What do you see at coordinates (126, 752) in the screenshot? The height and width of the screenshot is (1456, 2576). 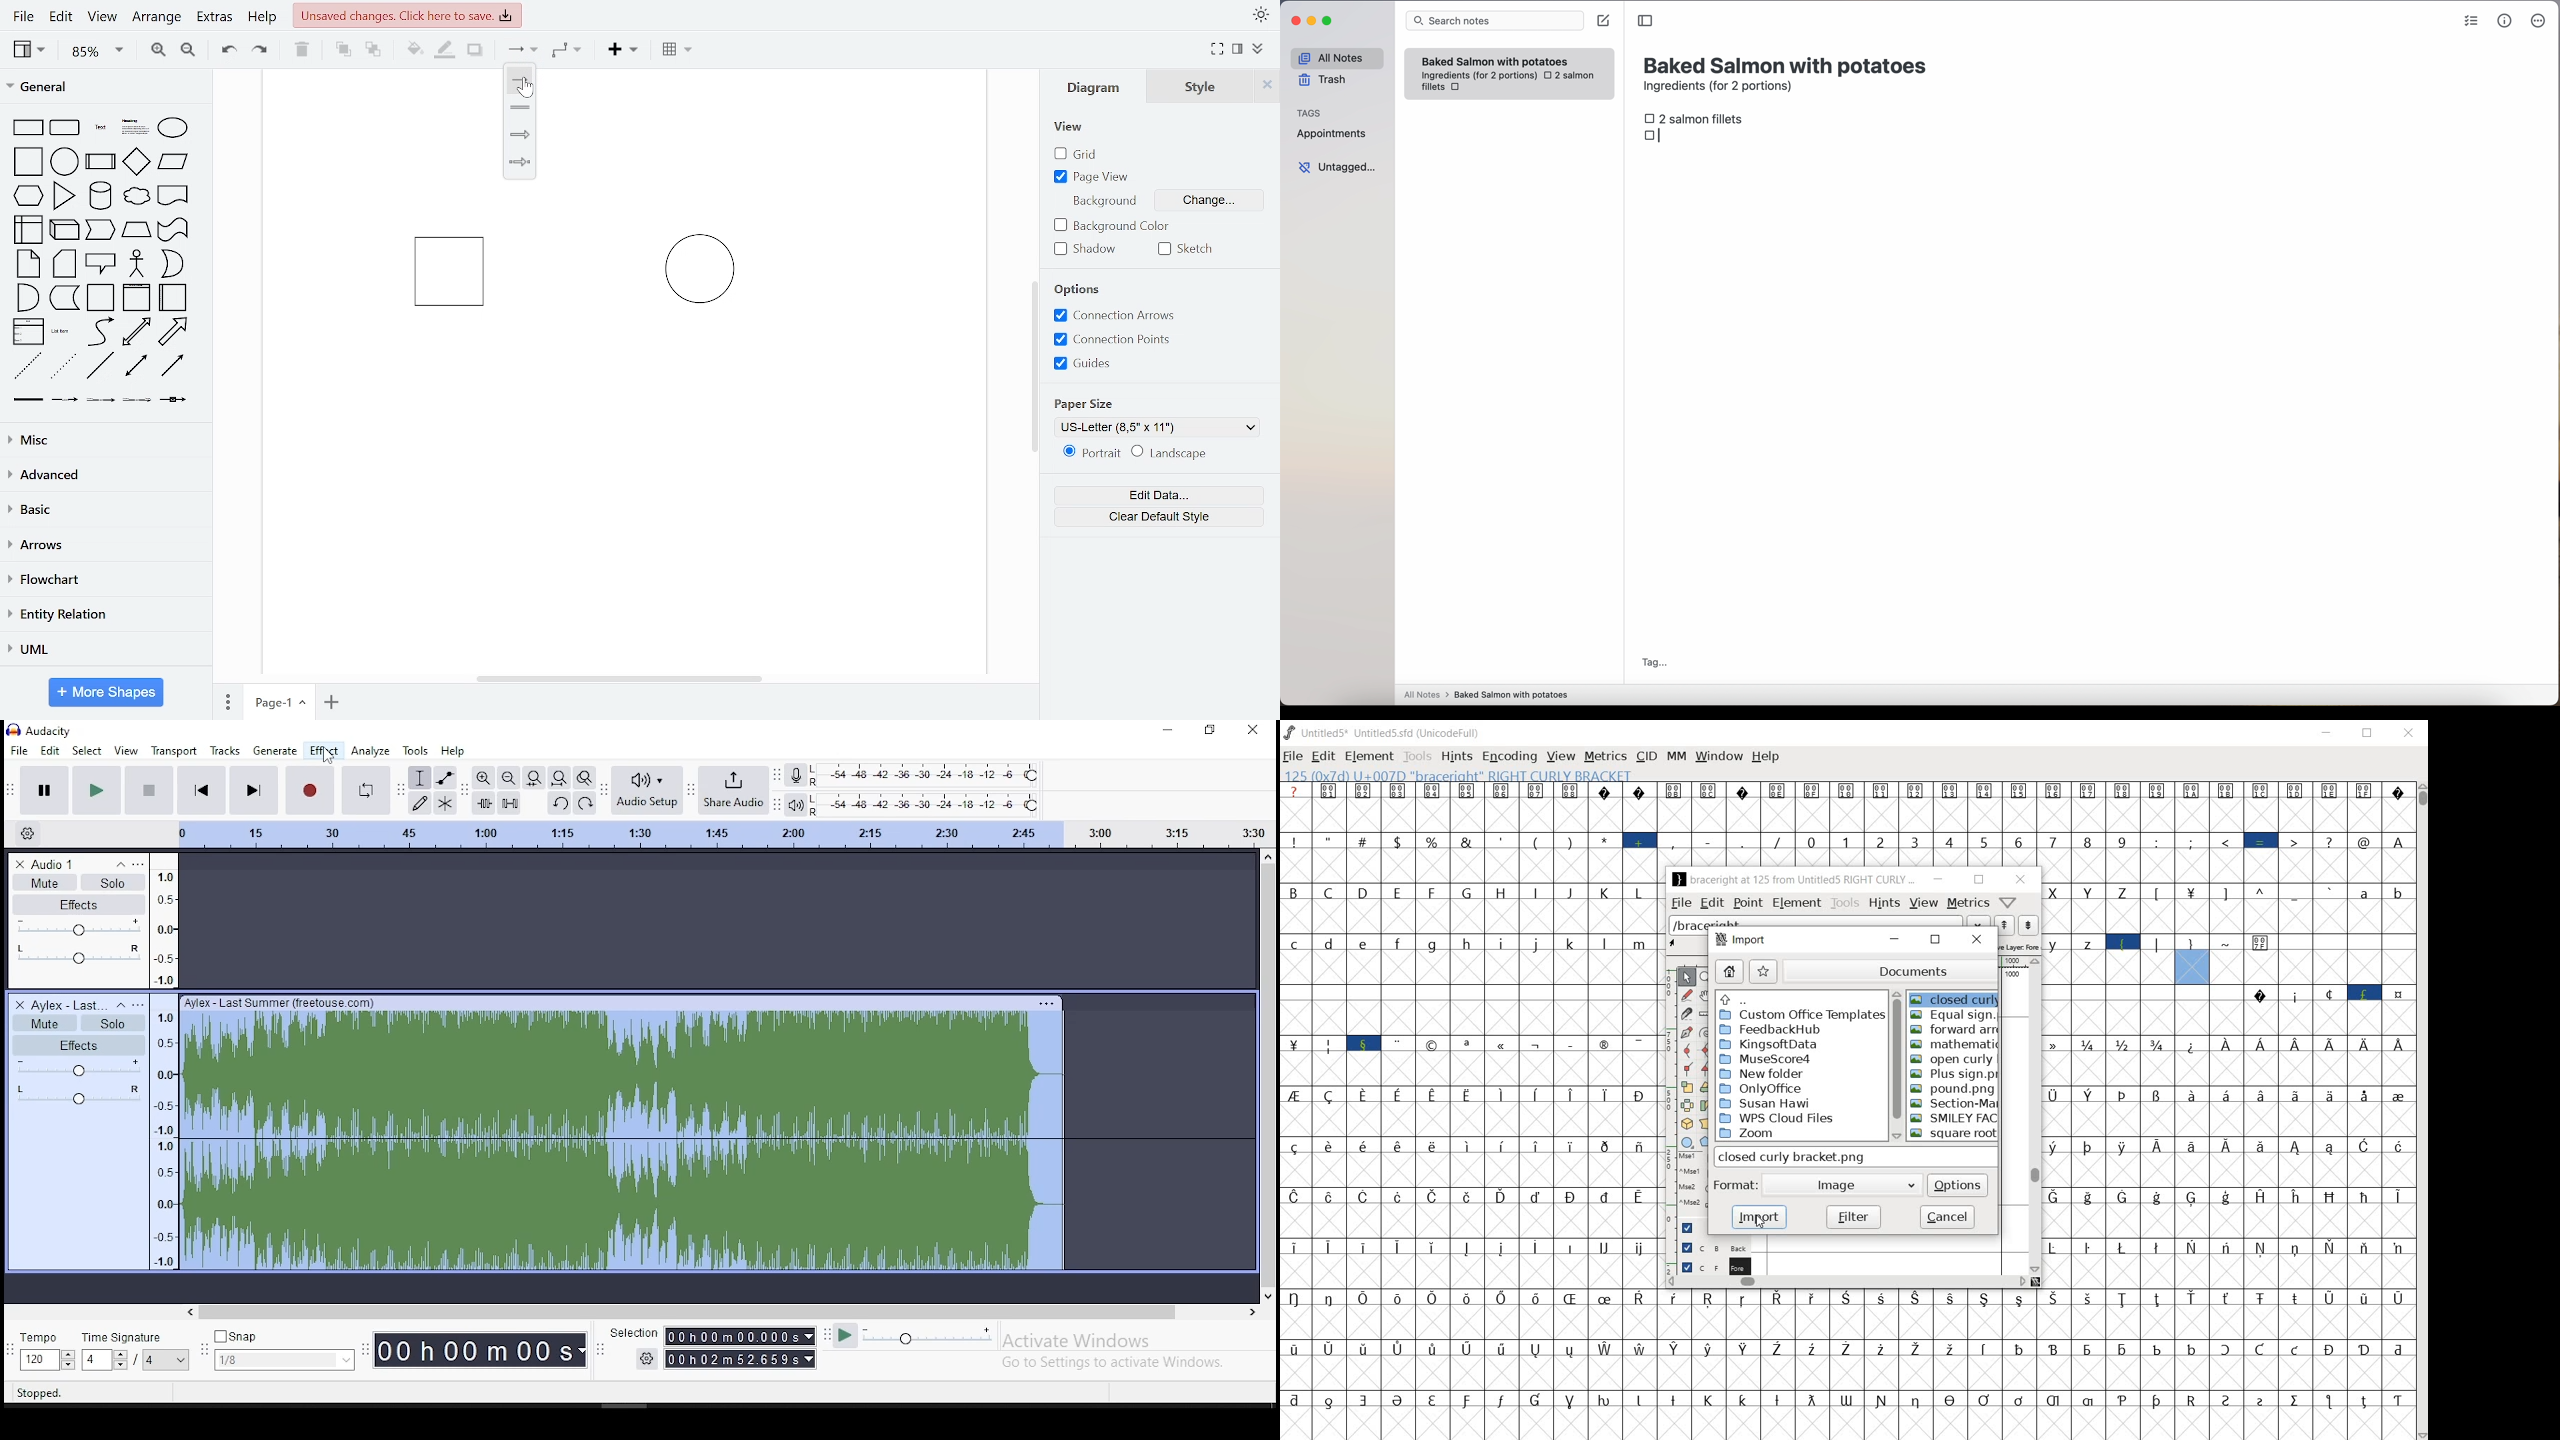 I see `view` at bounding box center [126, 752].